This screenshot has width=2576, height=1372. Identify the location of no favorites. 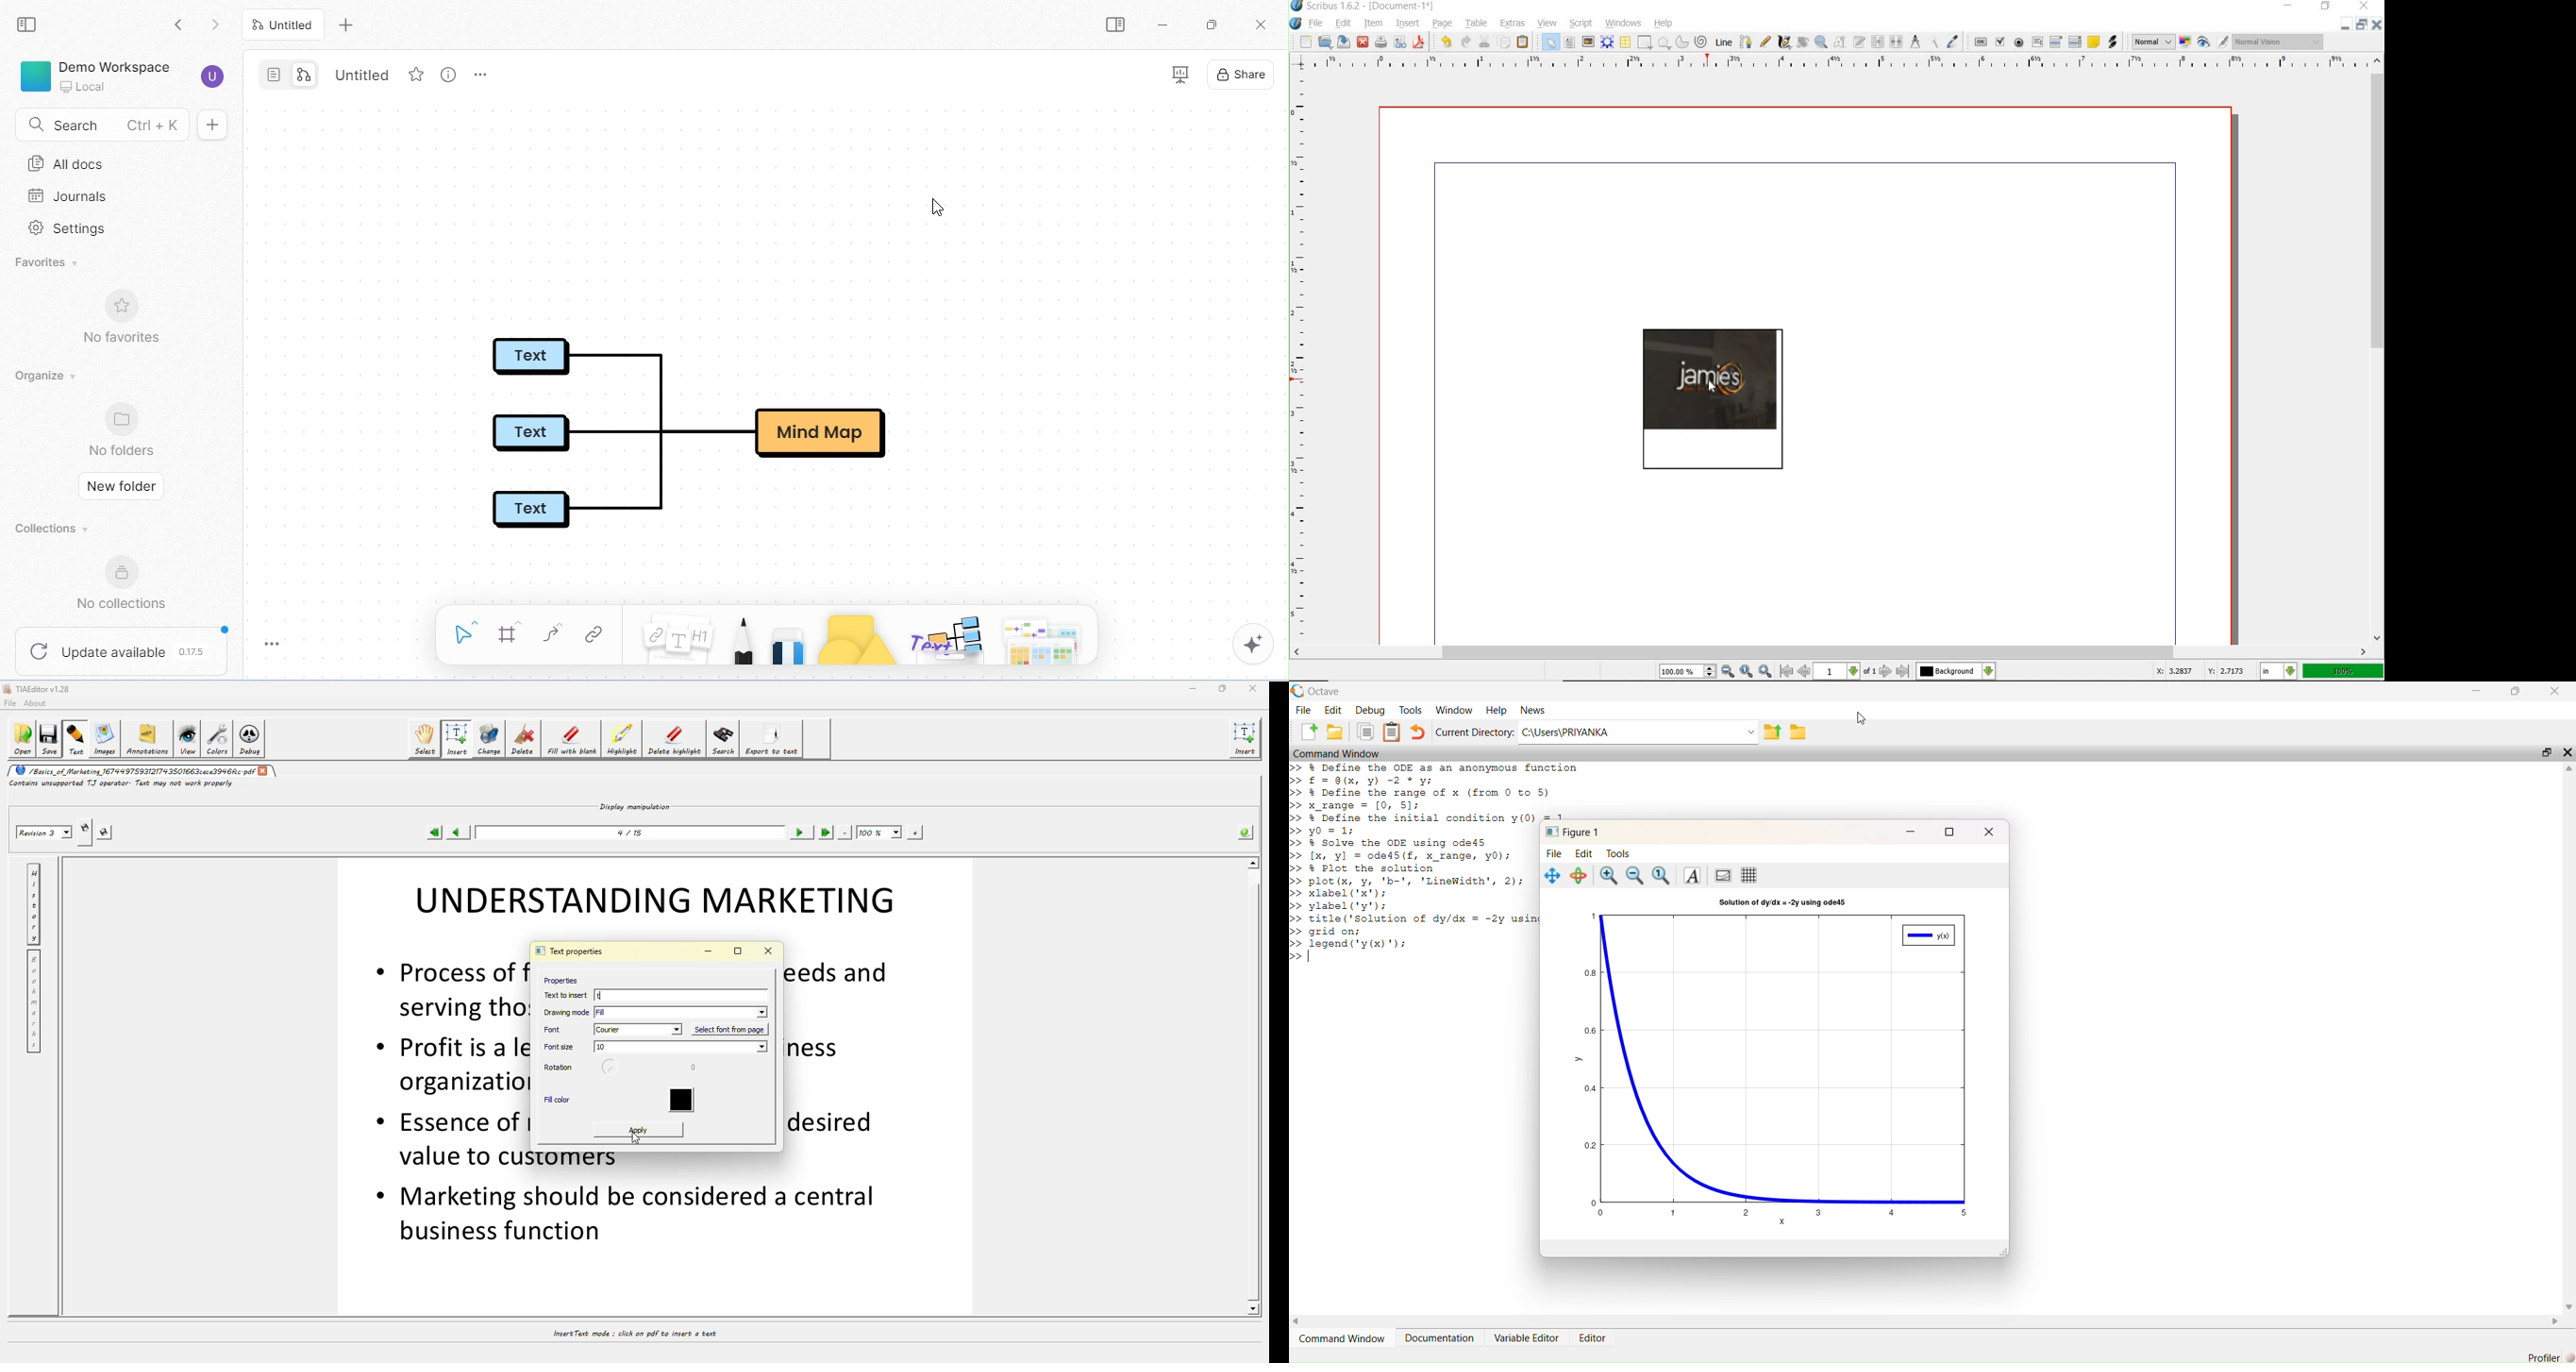
(125, 317).